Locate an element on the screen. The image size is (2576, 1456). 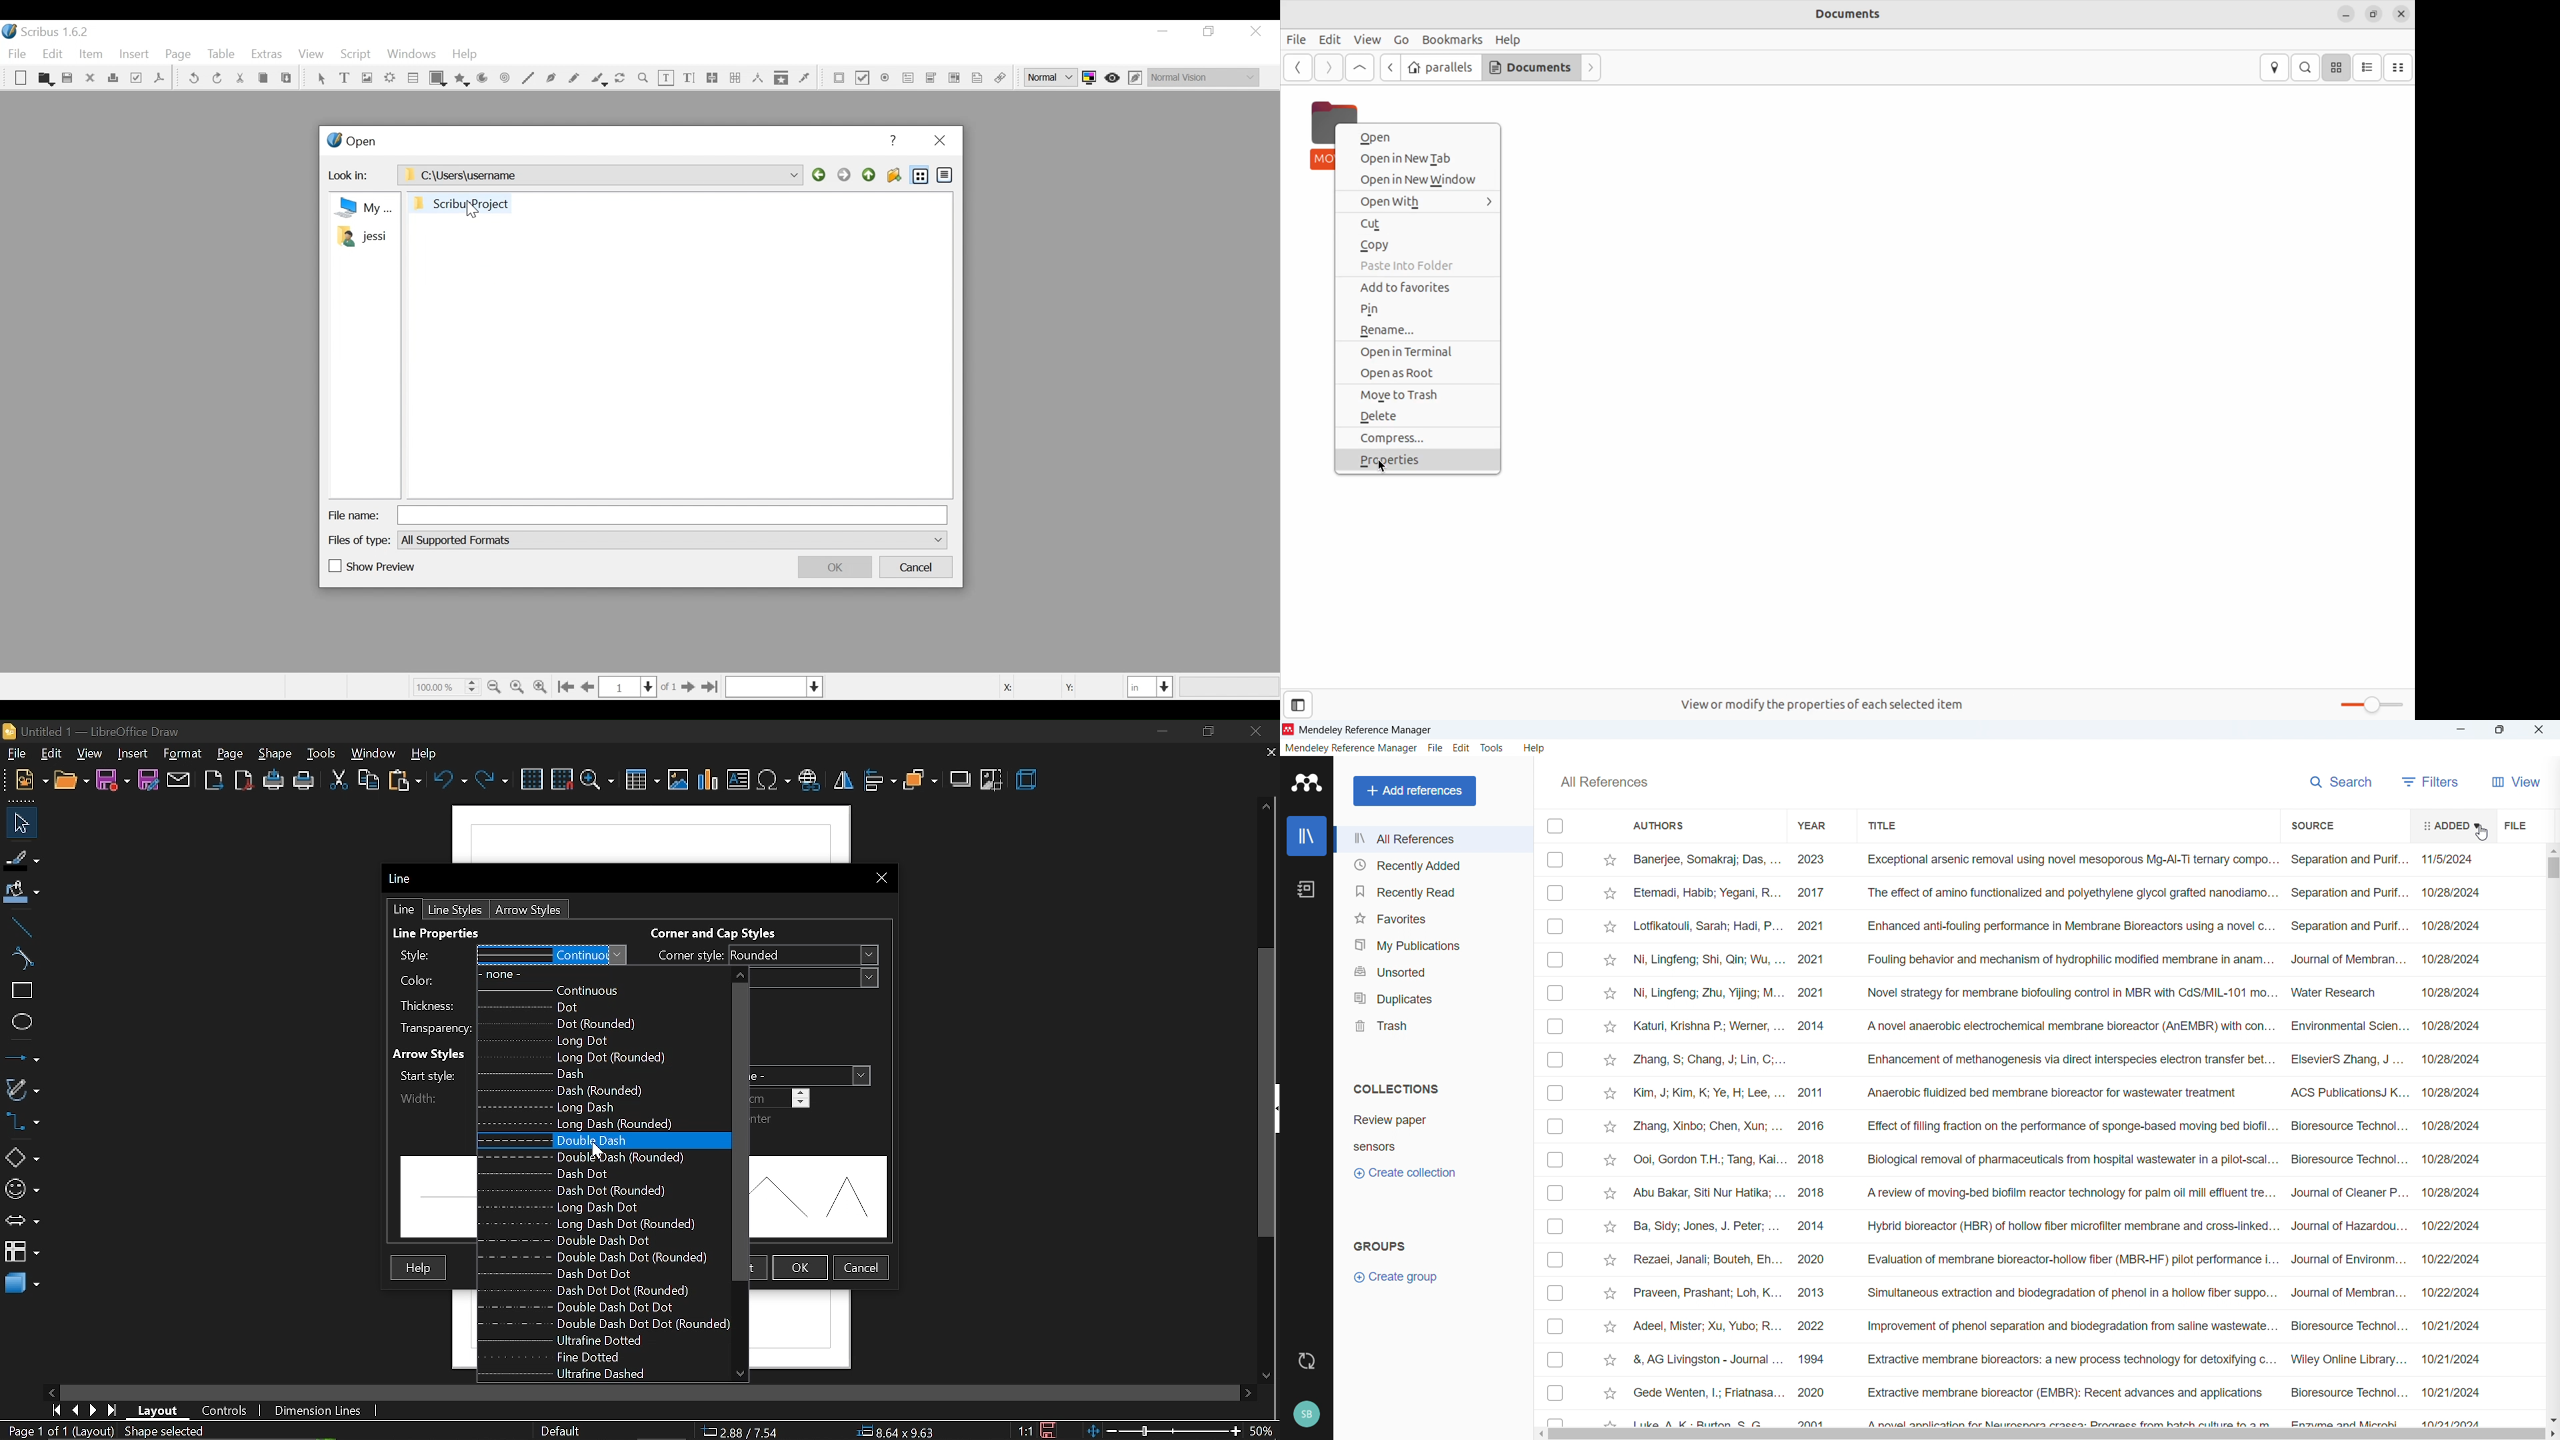
Close is located at coordinates (1255, 31).